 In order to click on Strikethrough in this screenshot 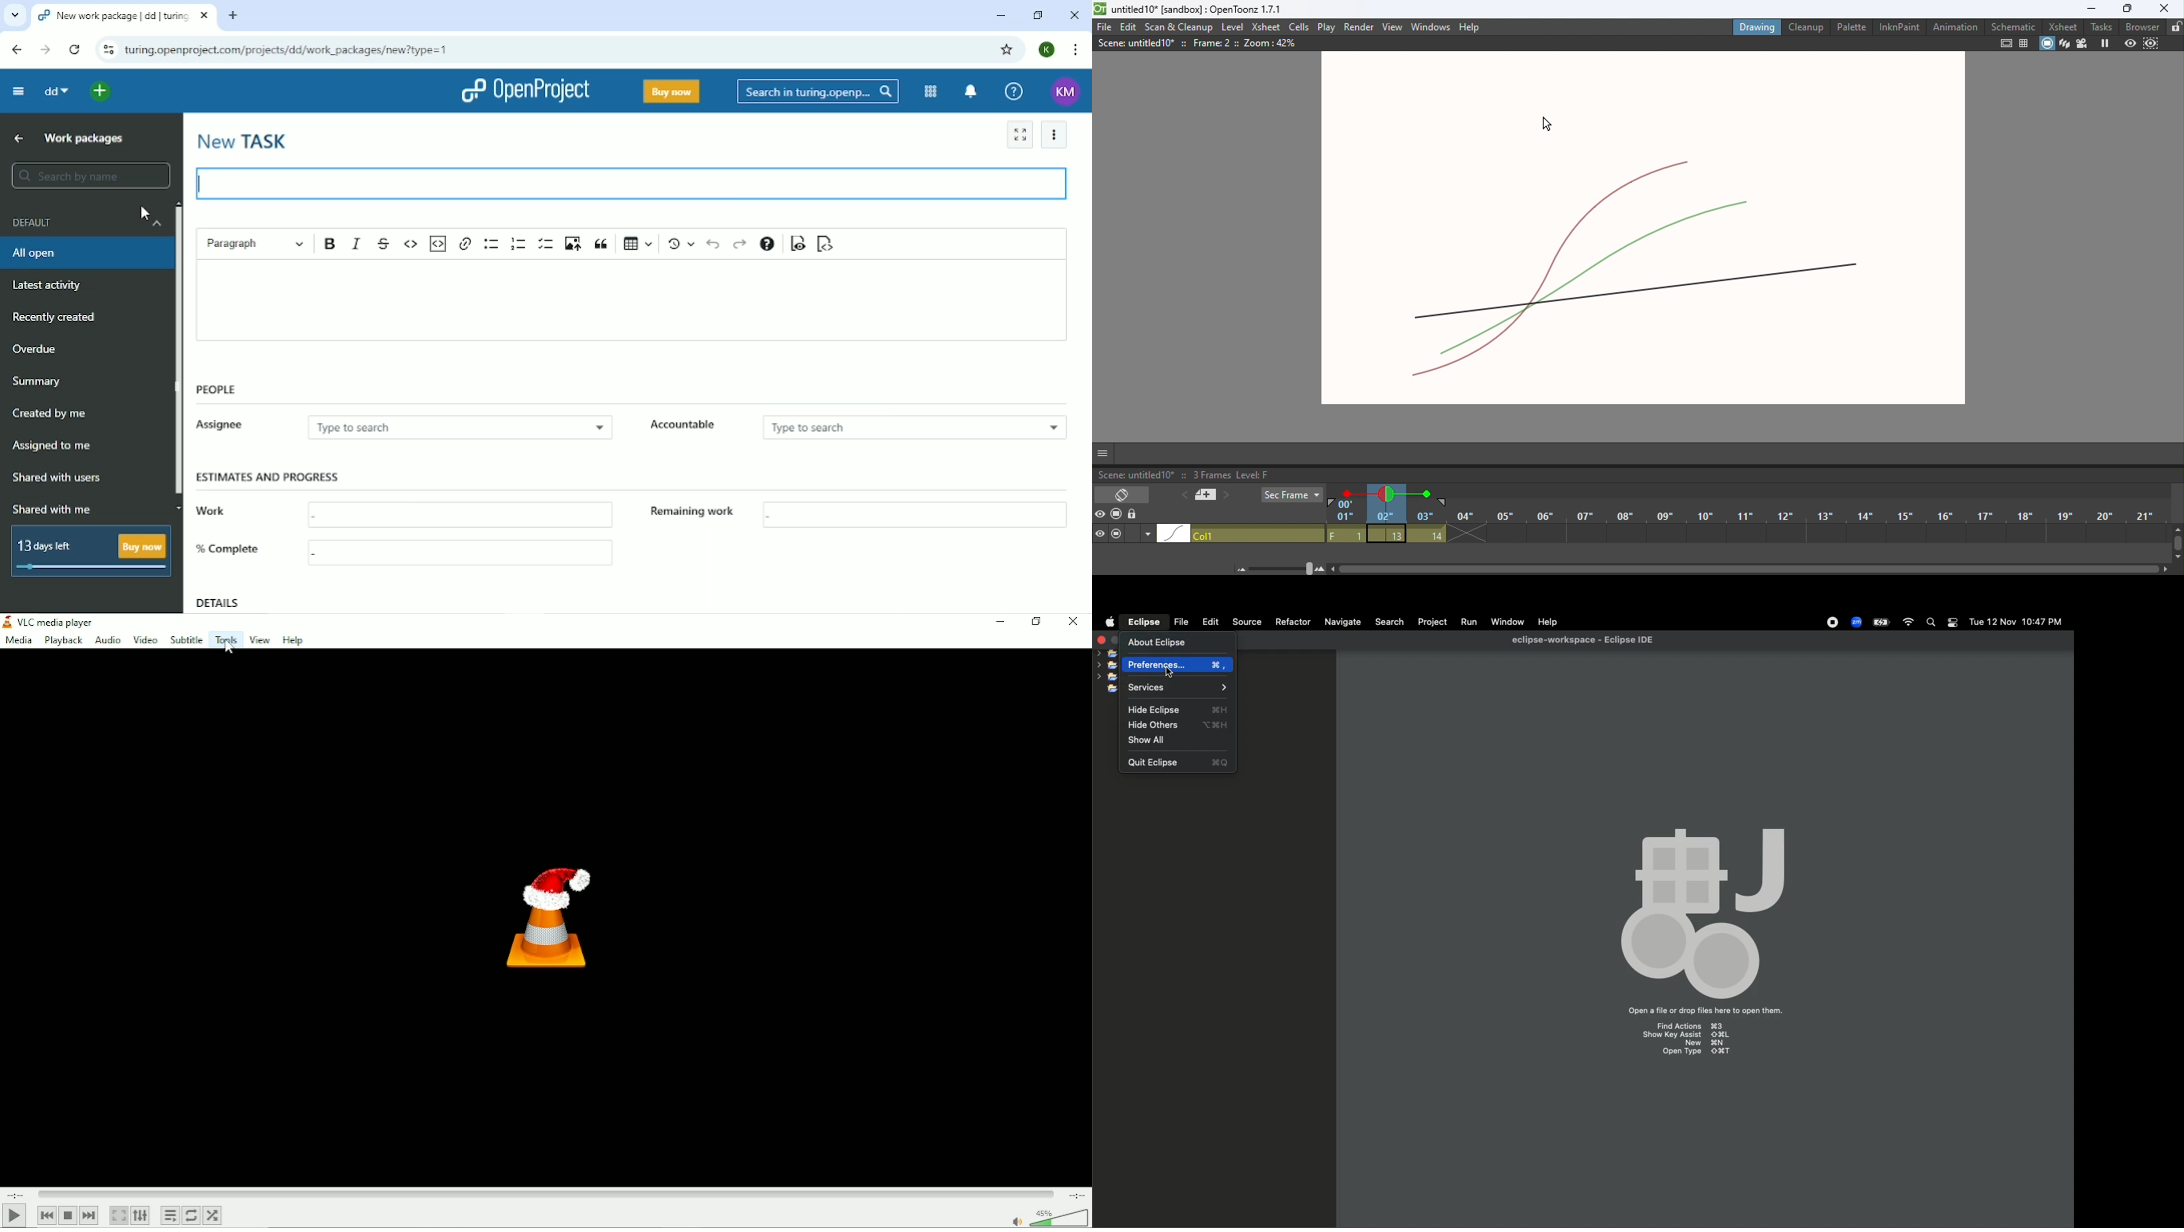, I will do `click(384, 243)`.